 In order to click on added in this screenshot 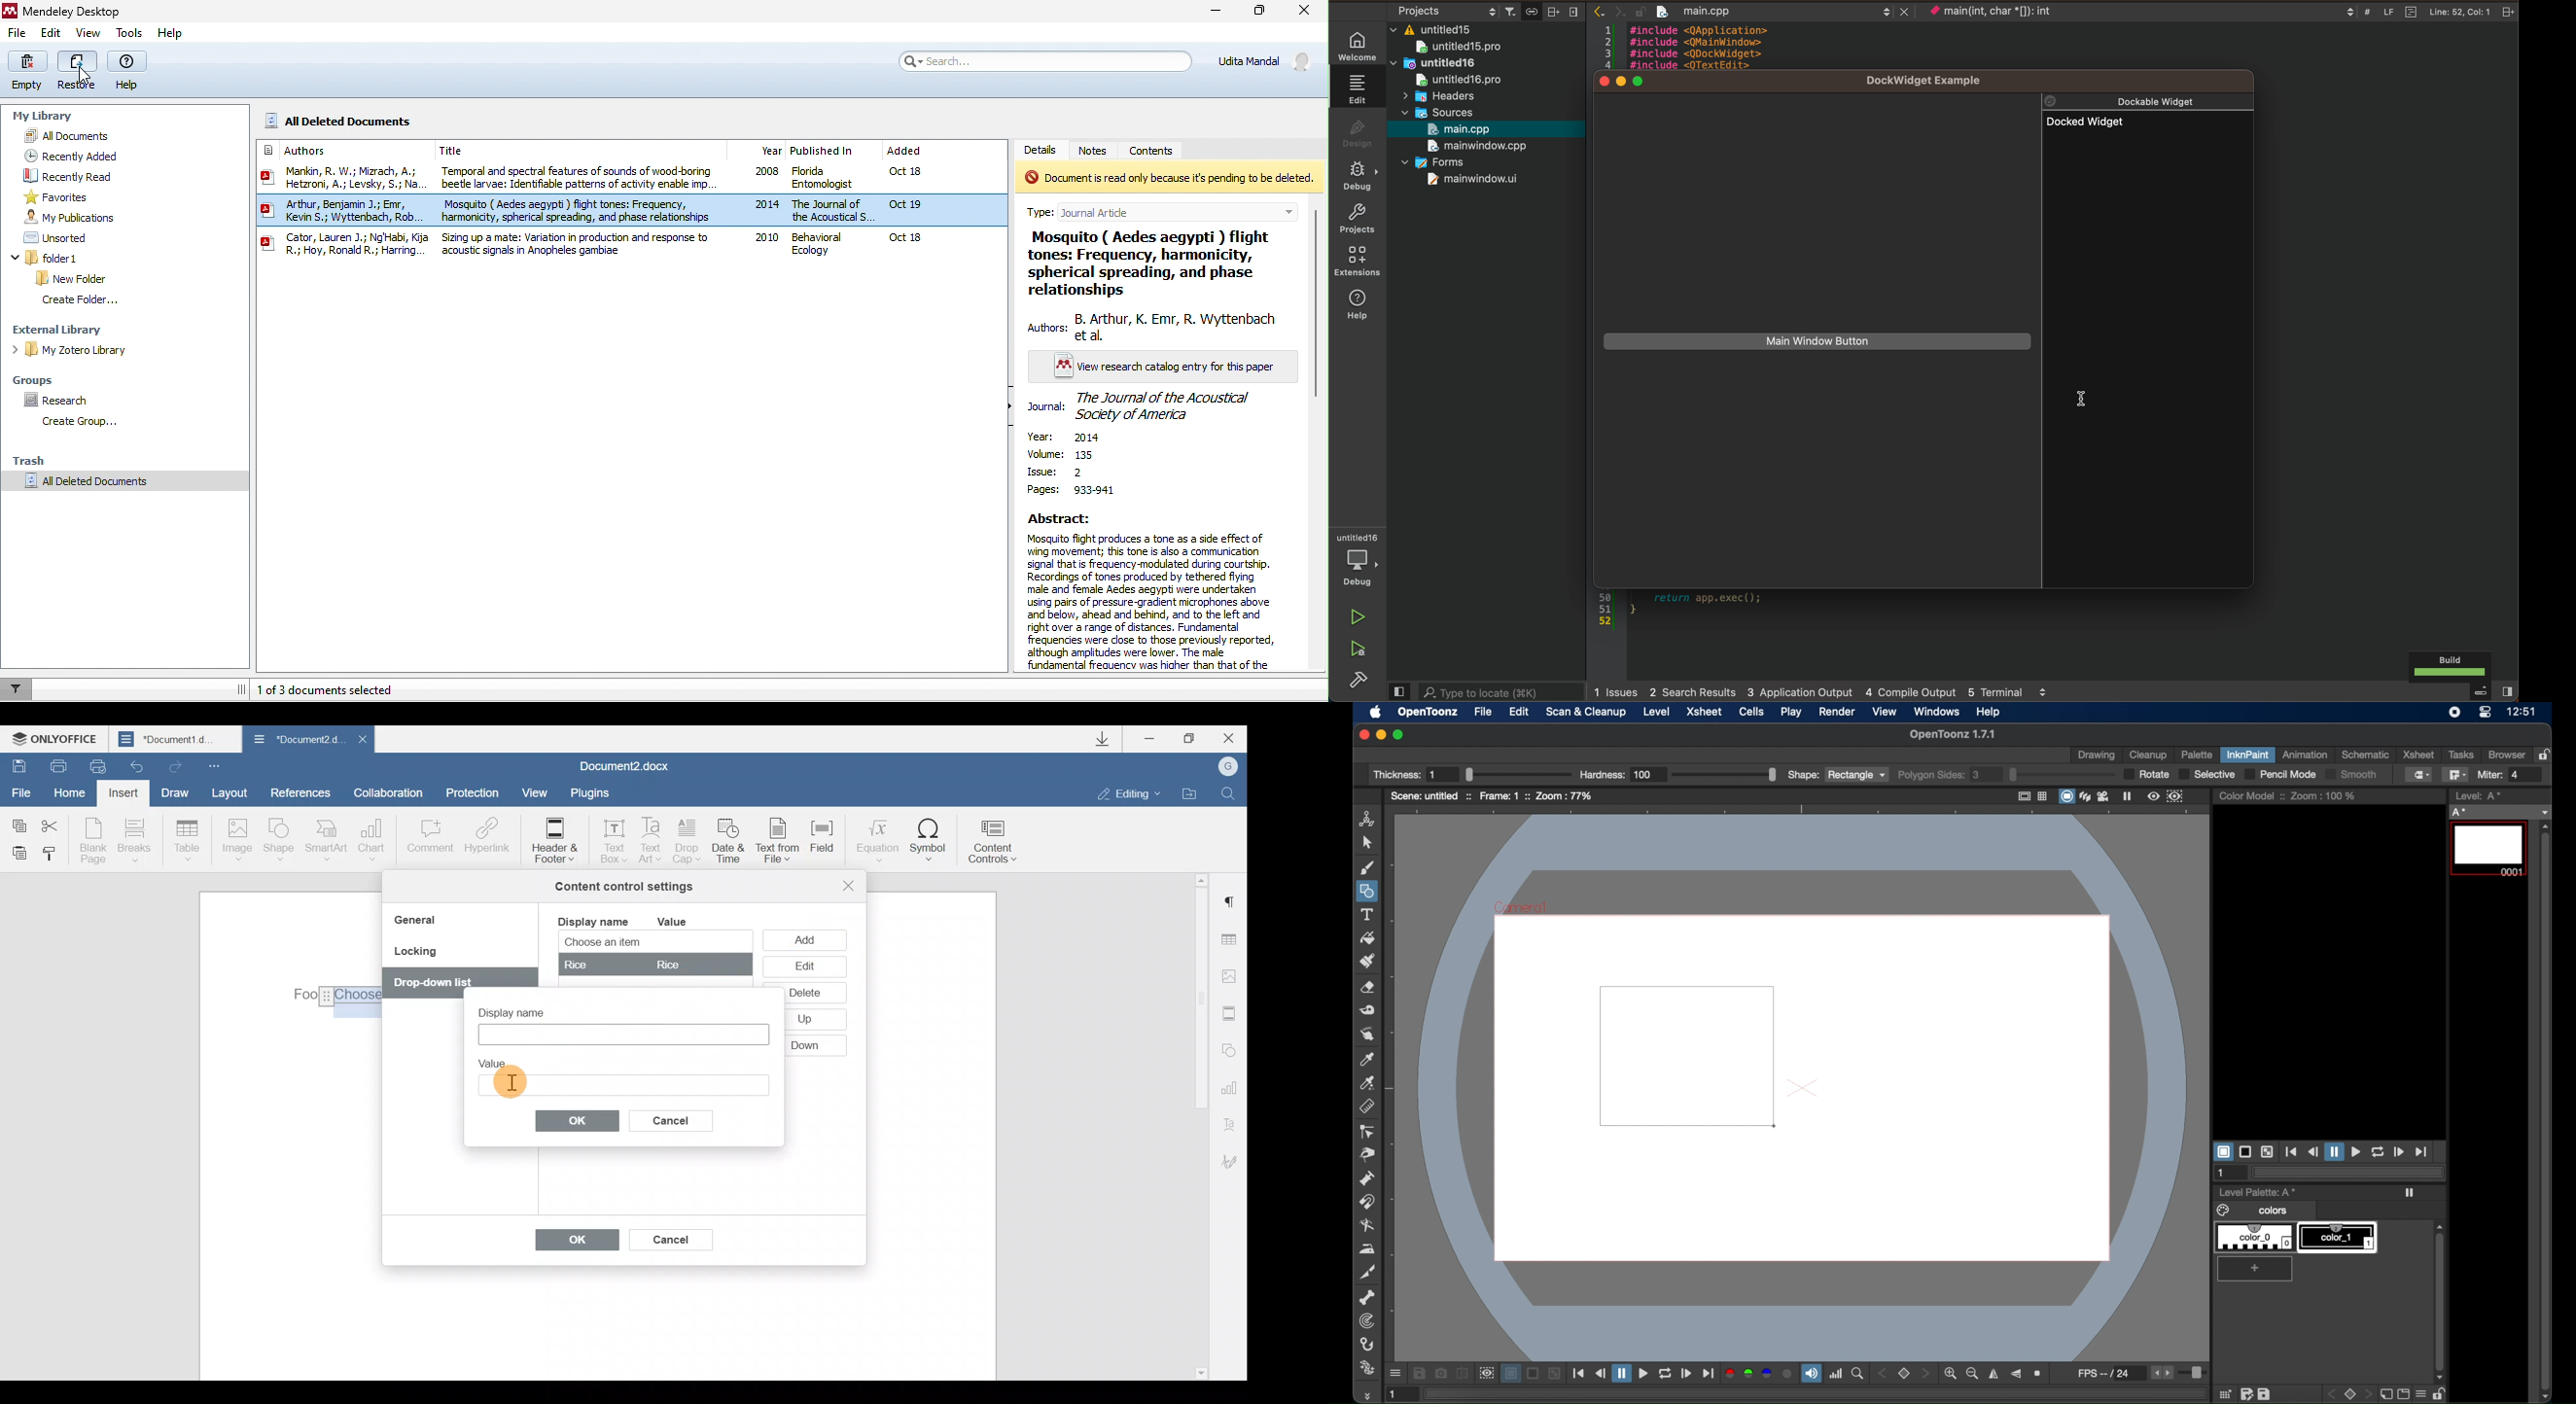, I will do `click(905, 152)`.